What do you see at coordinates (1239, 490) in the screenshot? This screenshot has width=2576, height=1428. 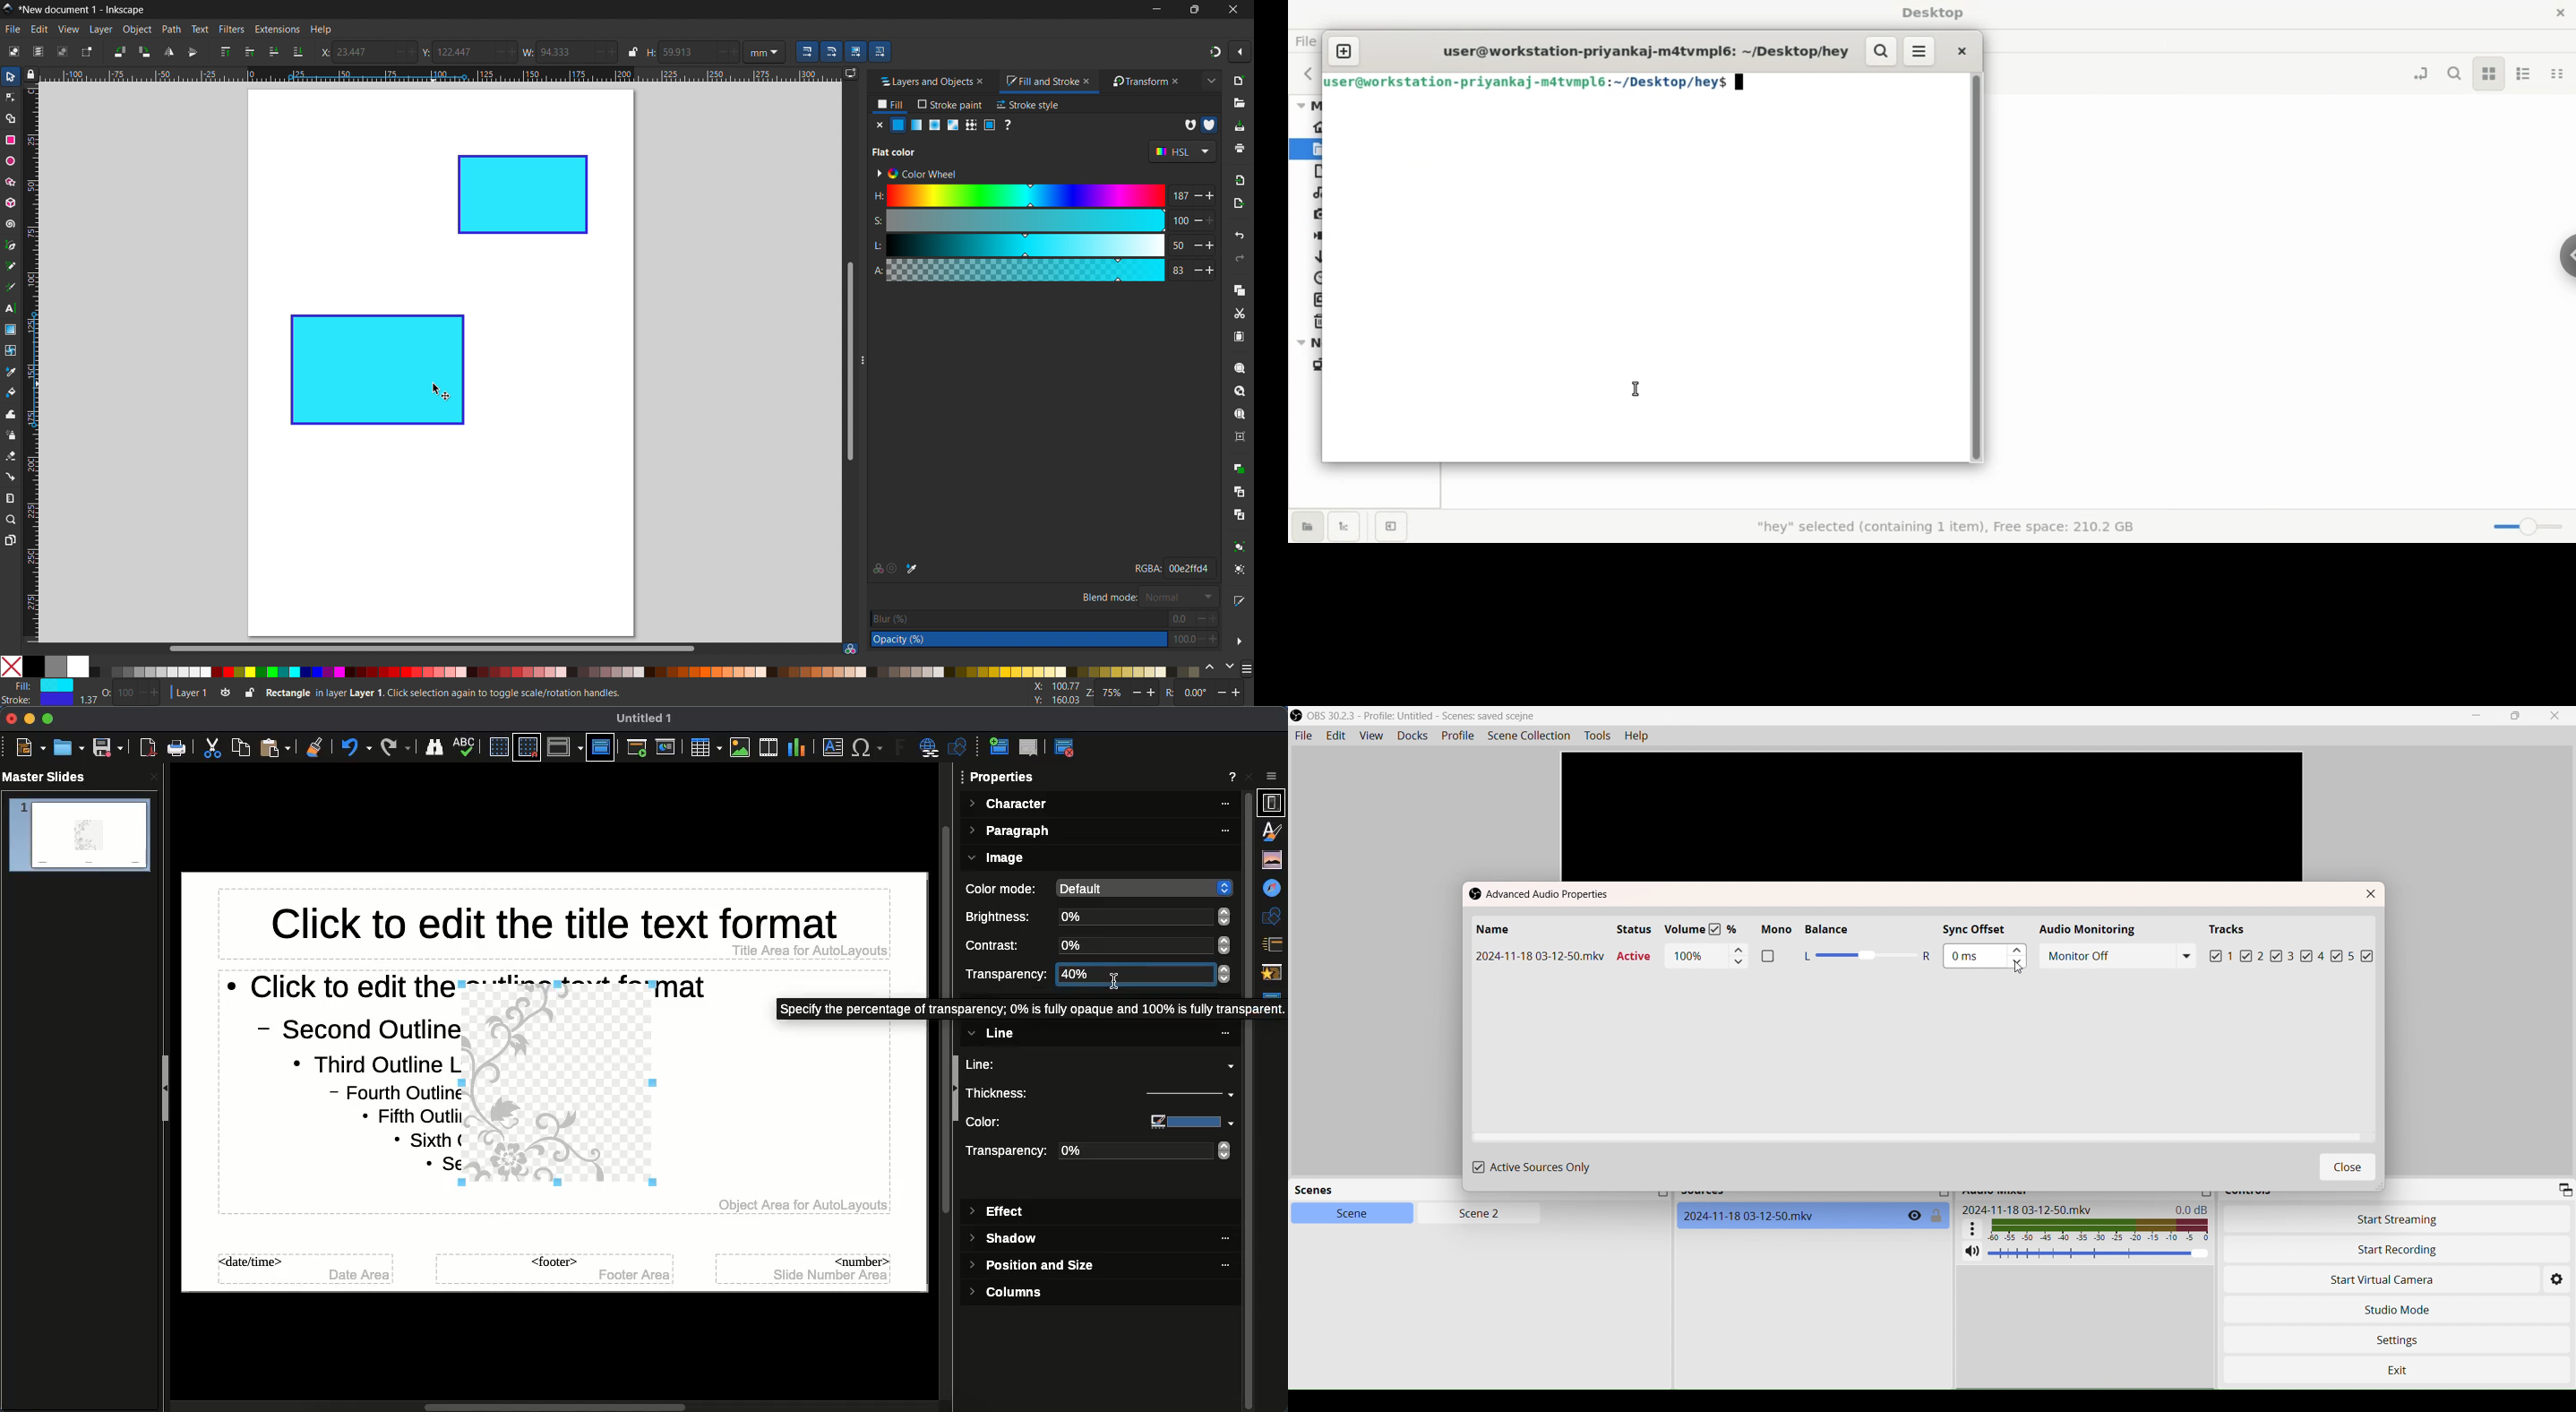 I see `create clone` at bounding box center [1239, 490].